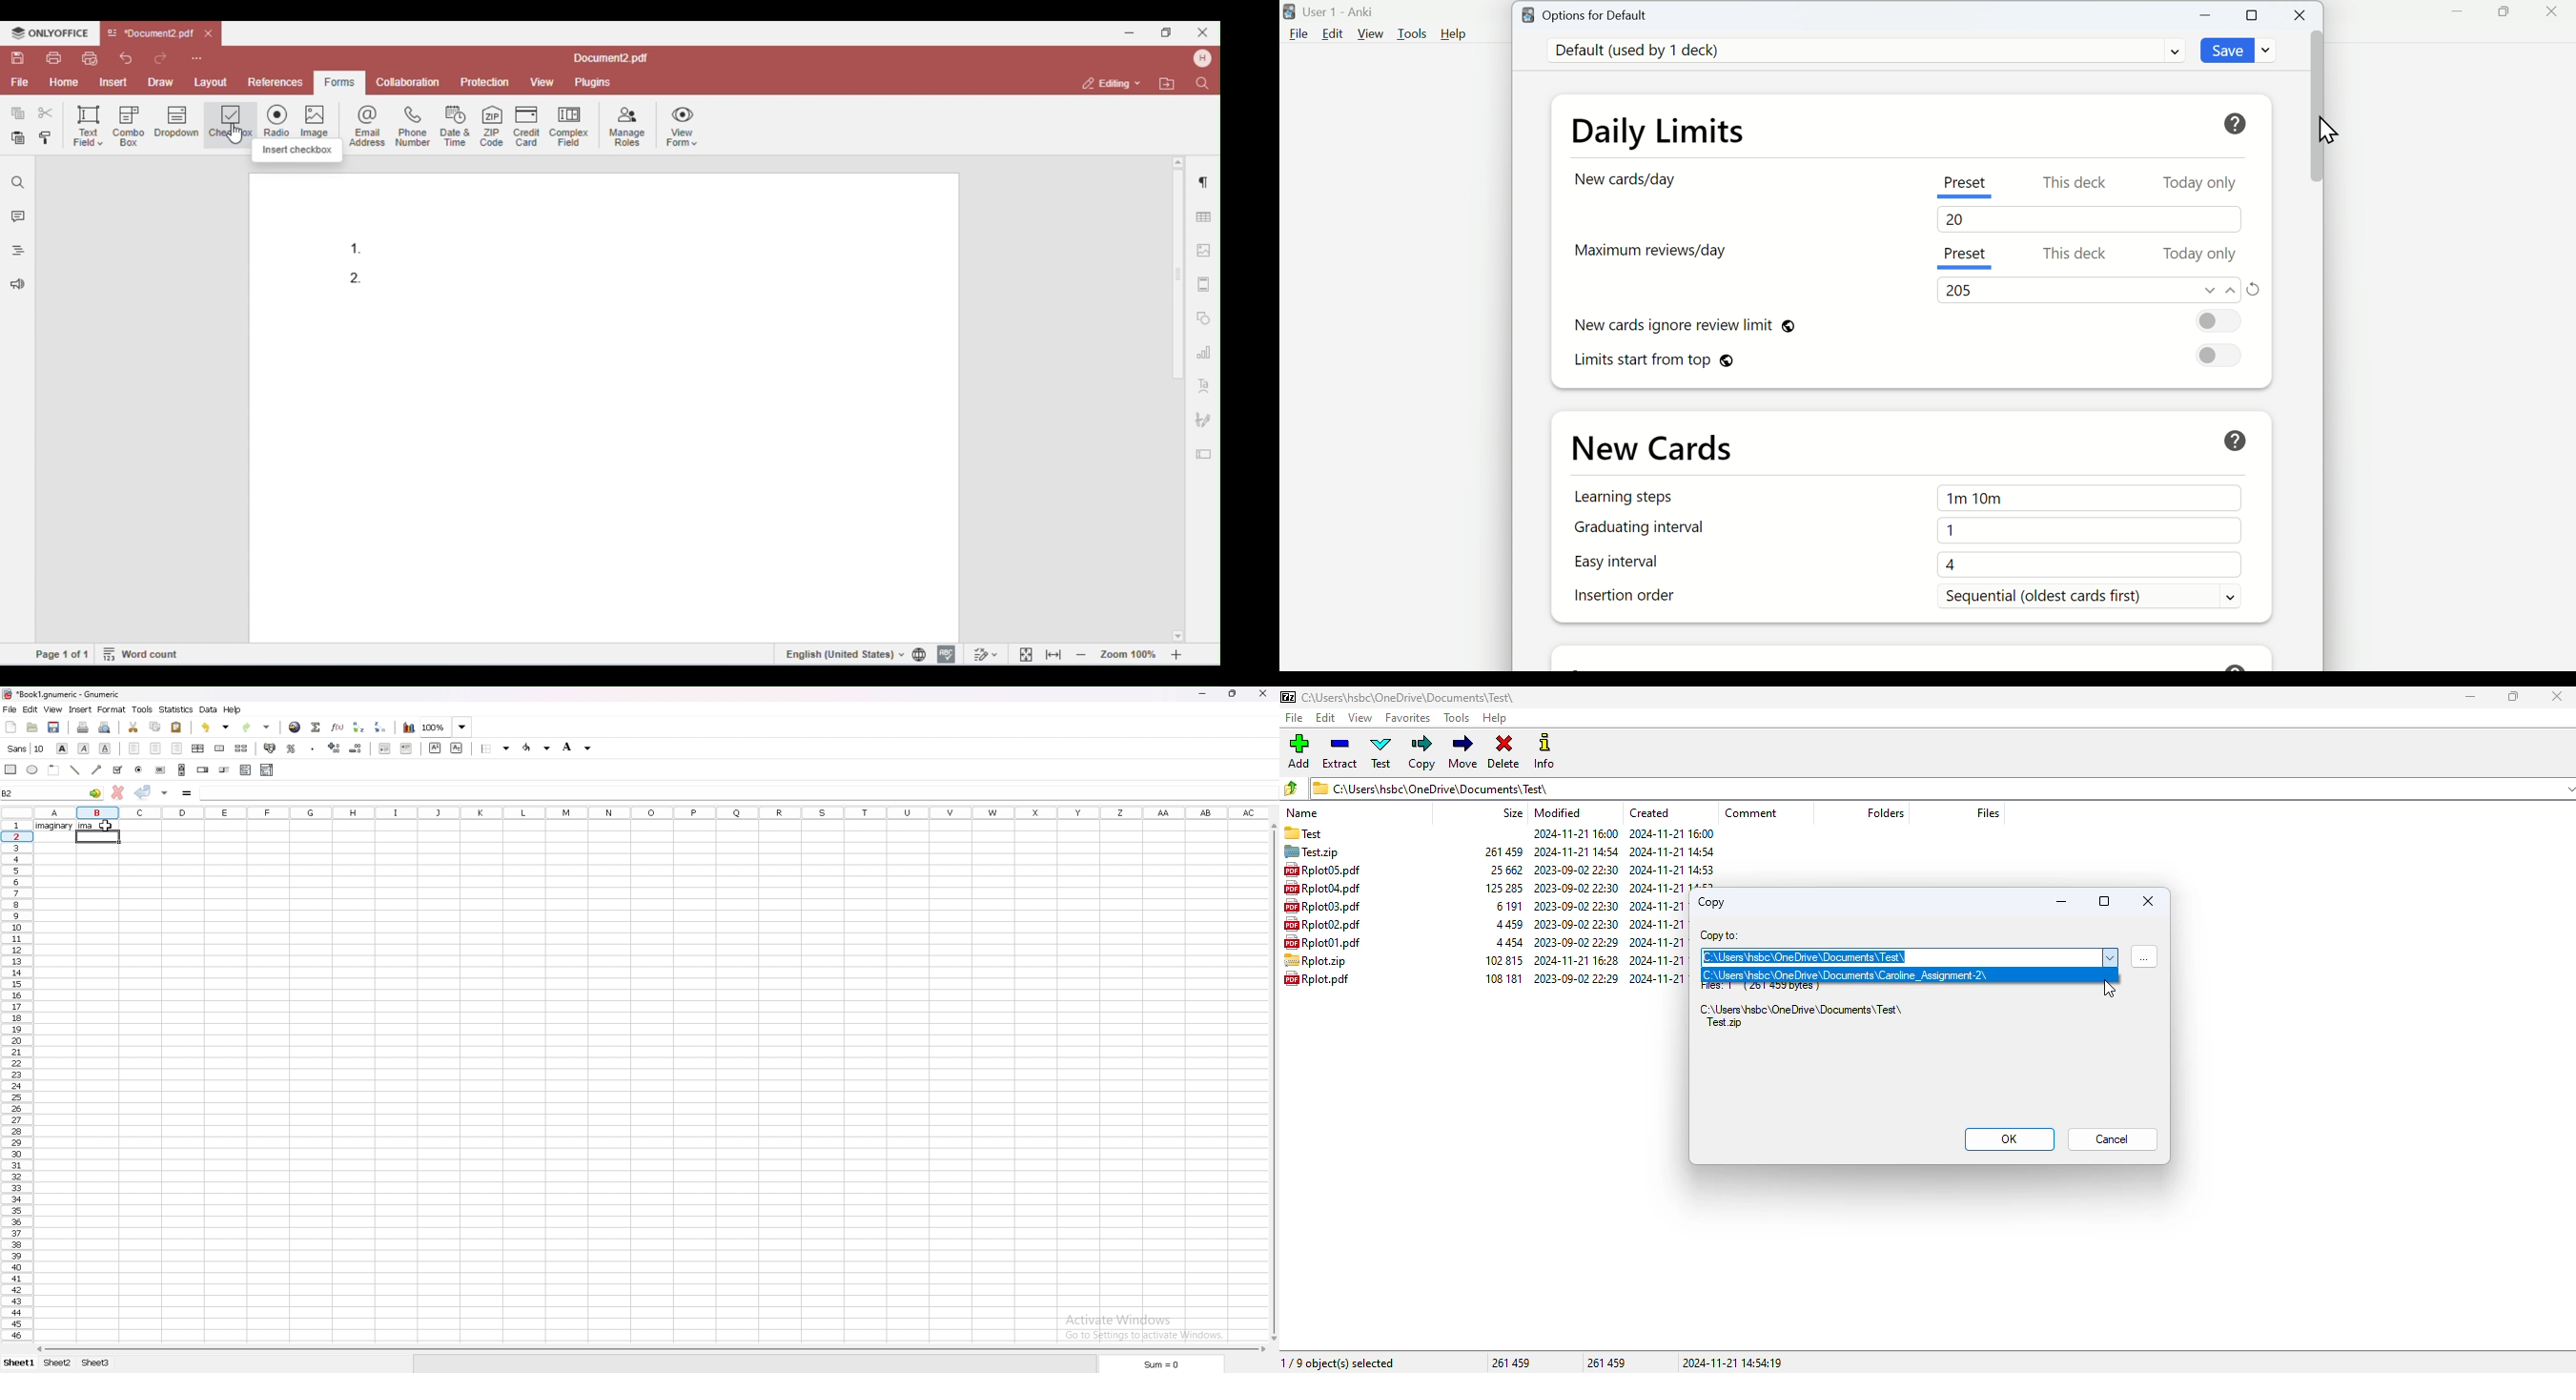  Describe the element at coordinates (188, 792) in the screenshot. I see `formula` at that location.